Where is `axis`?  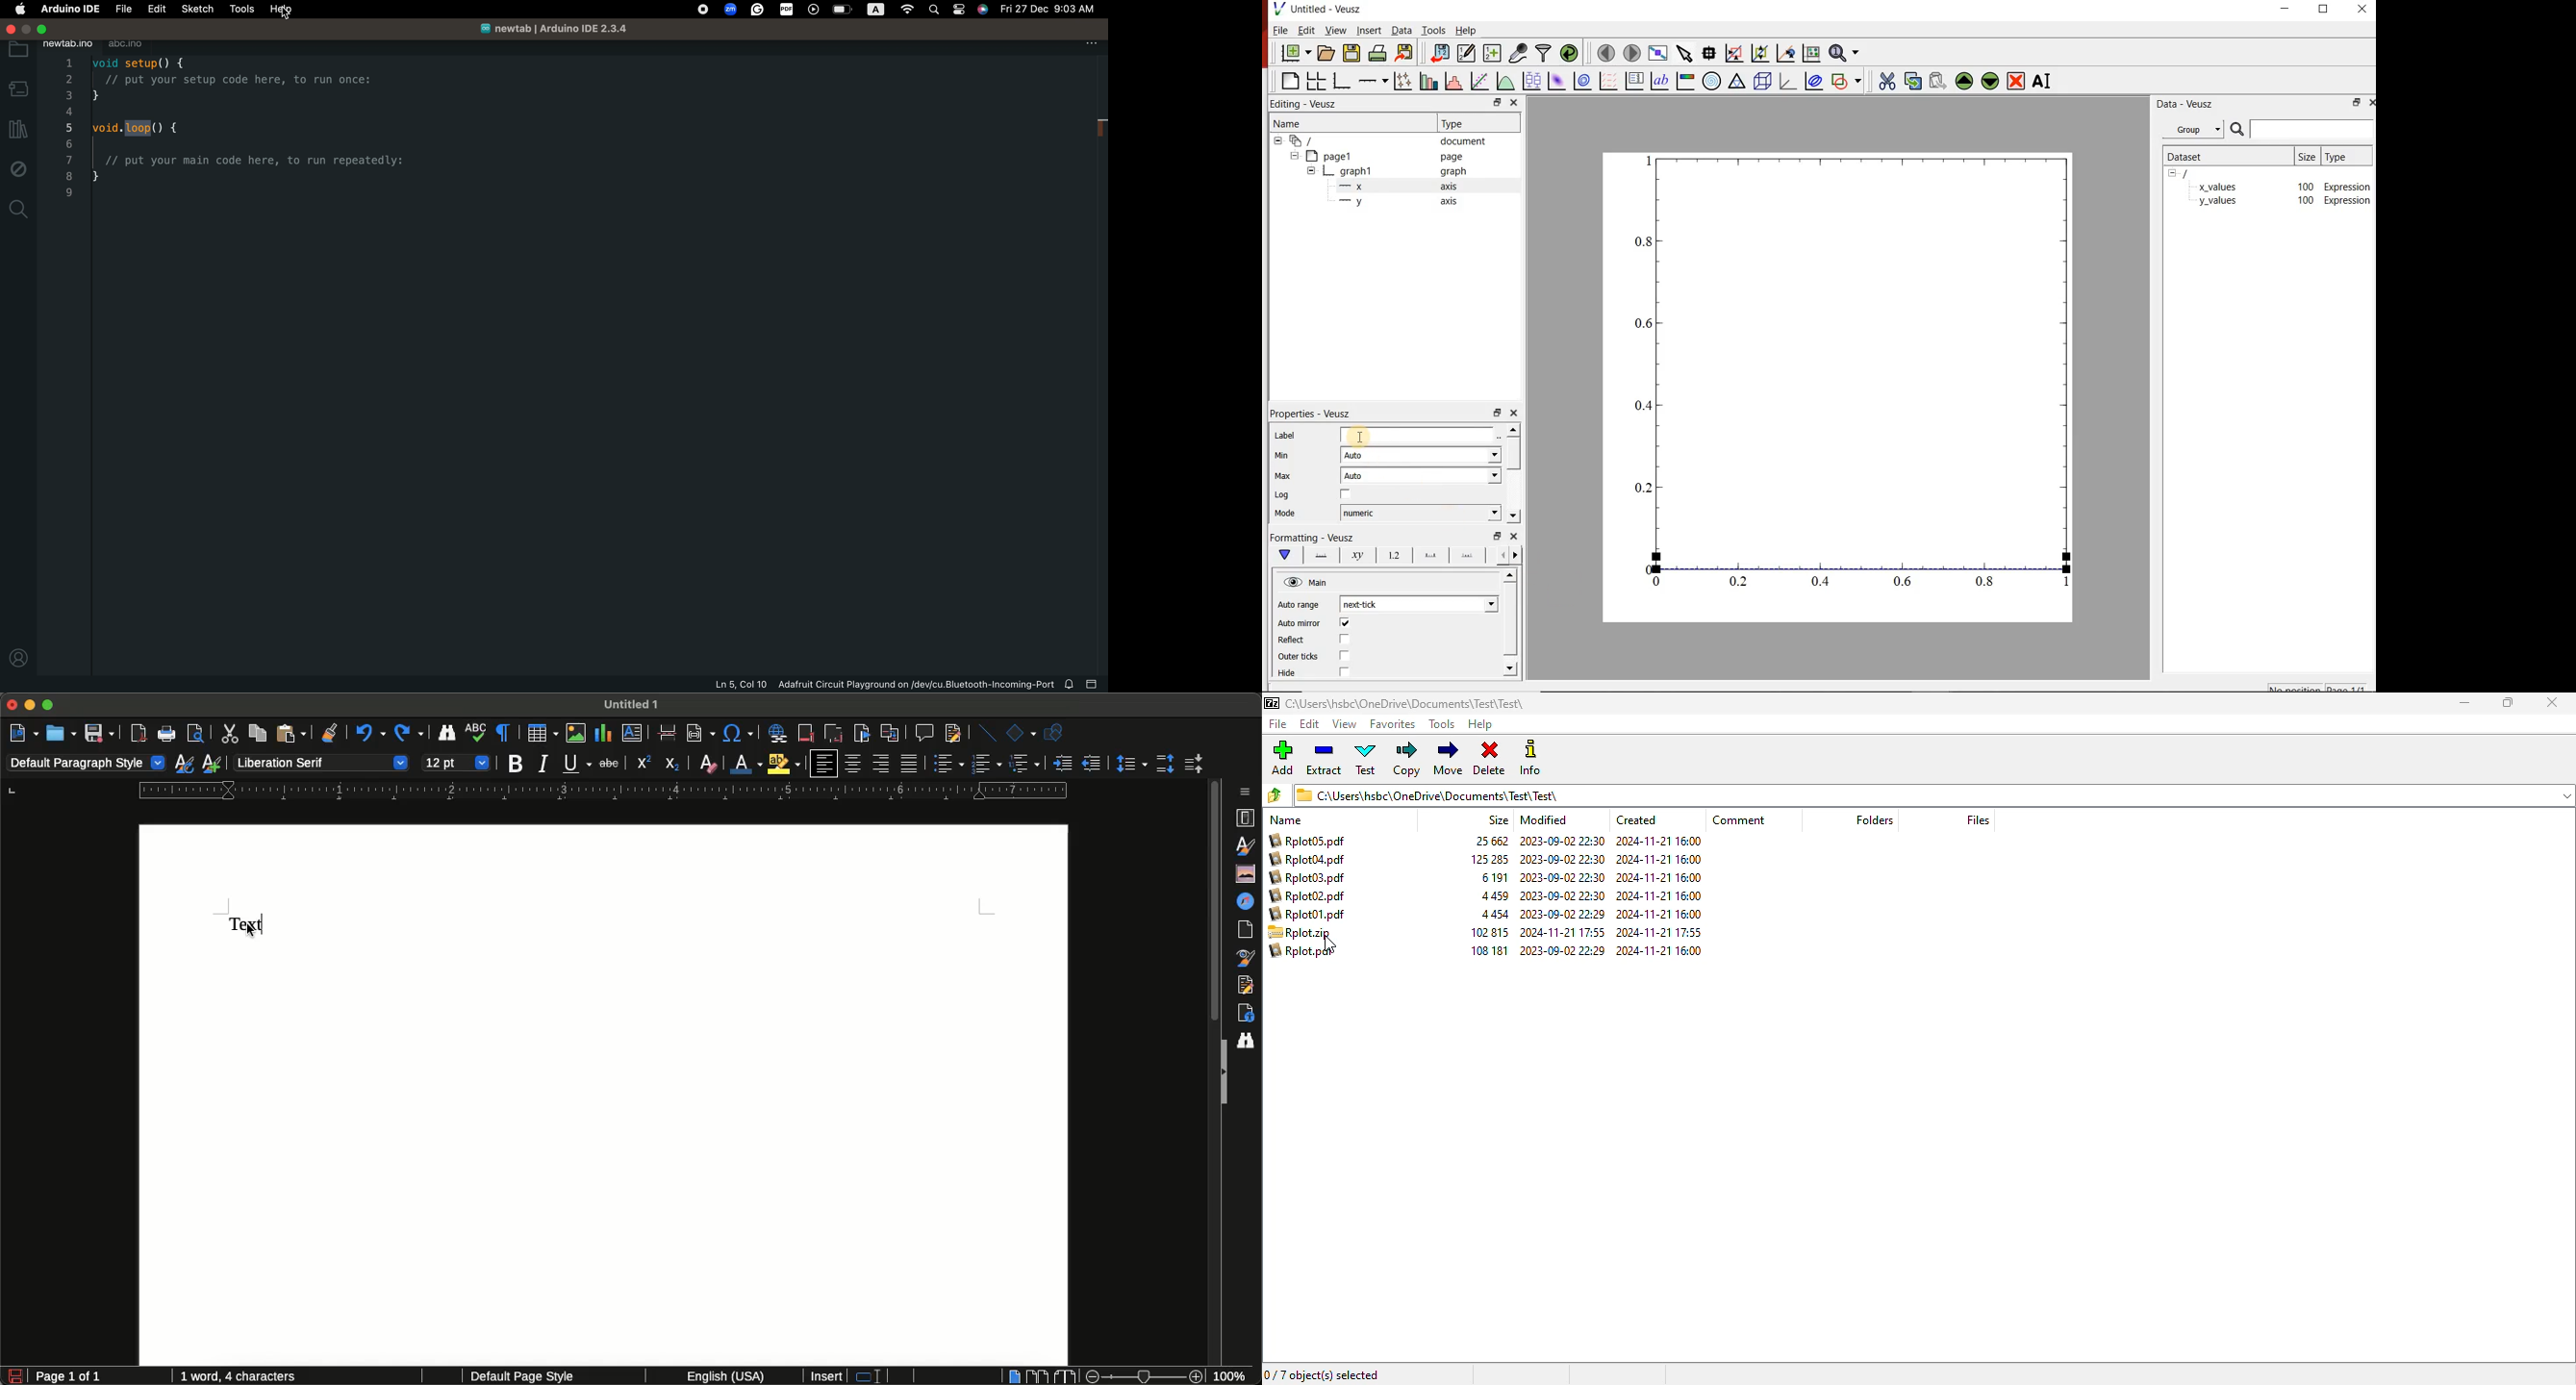 axis is located at coordinates (1448, 202).